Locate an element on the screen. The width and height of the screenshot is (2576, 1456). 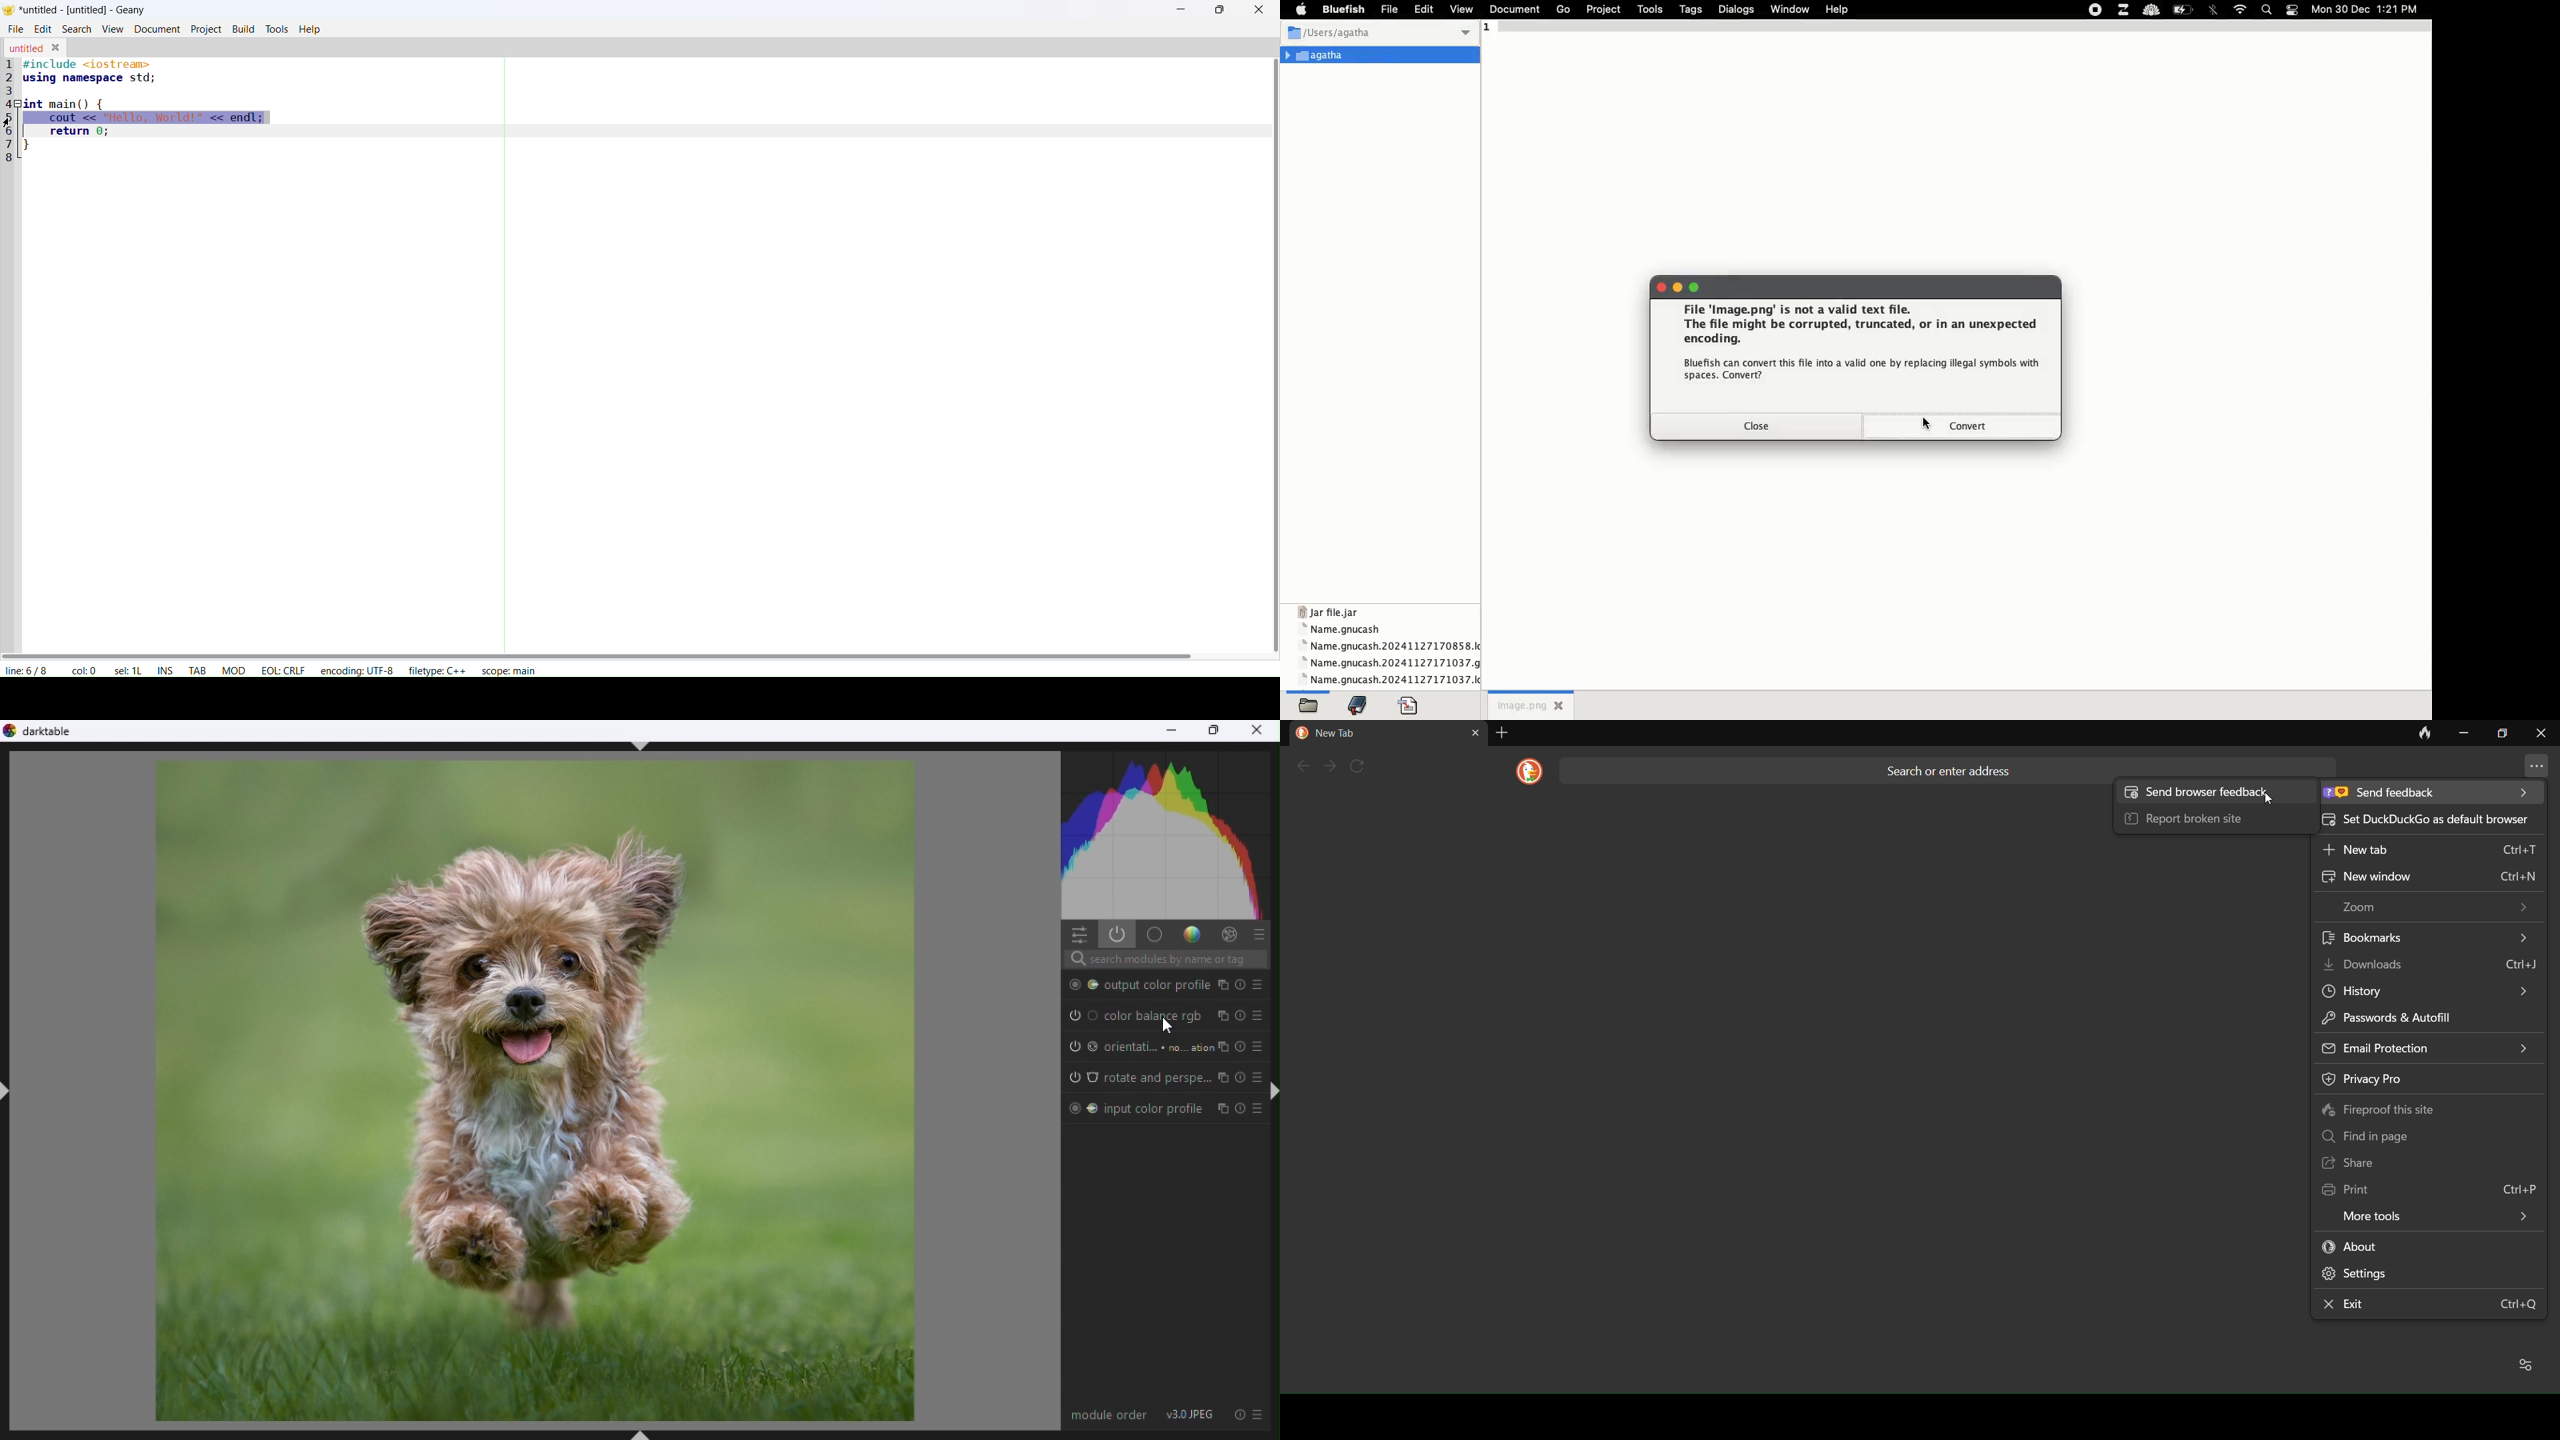
window  is located at coordinates (1788, 9).